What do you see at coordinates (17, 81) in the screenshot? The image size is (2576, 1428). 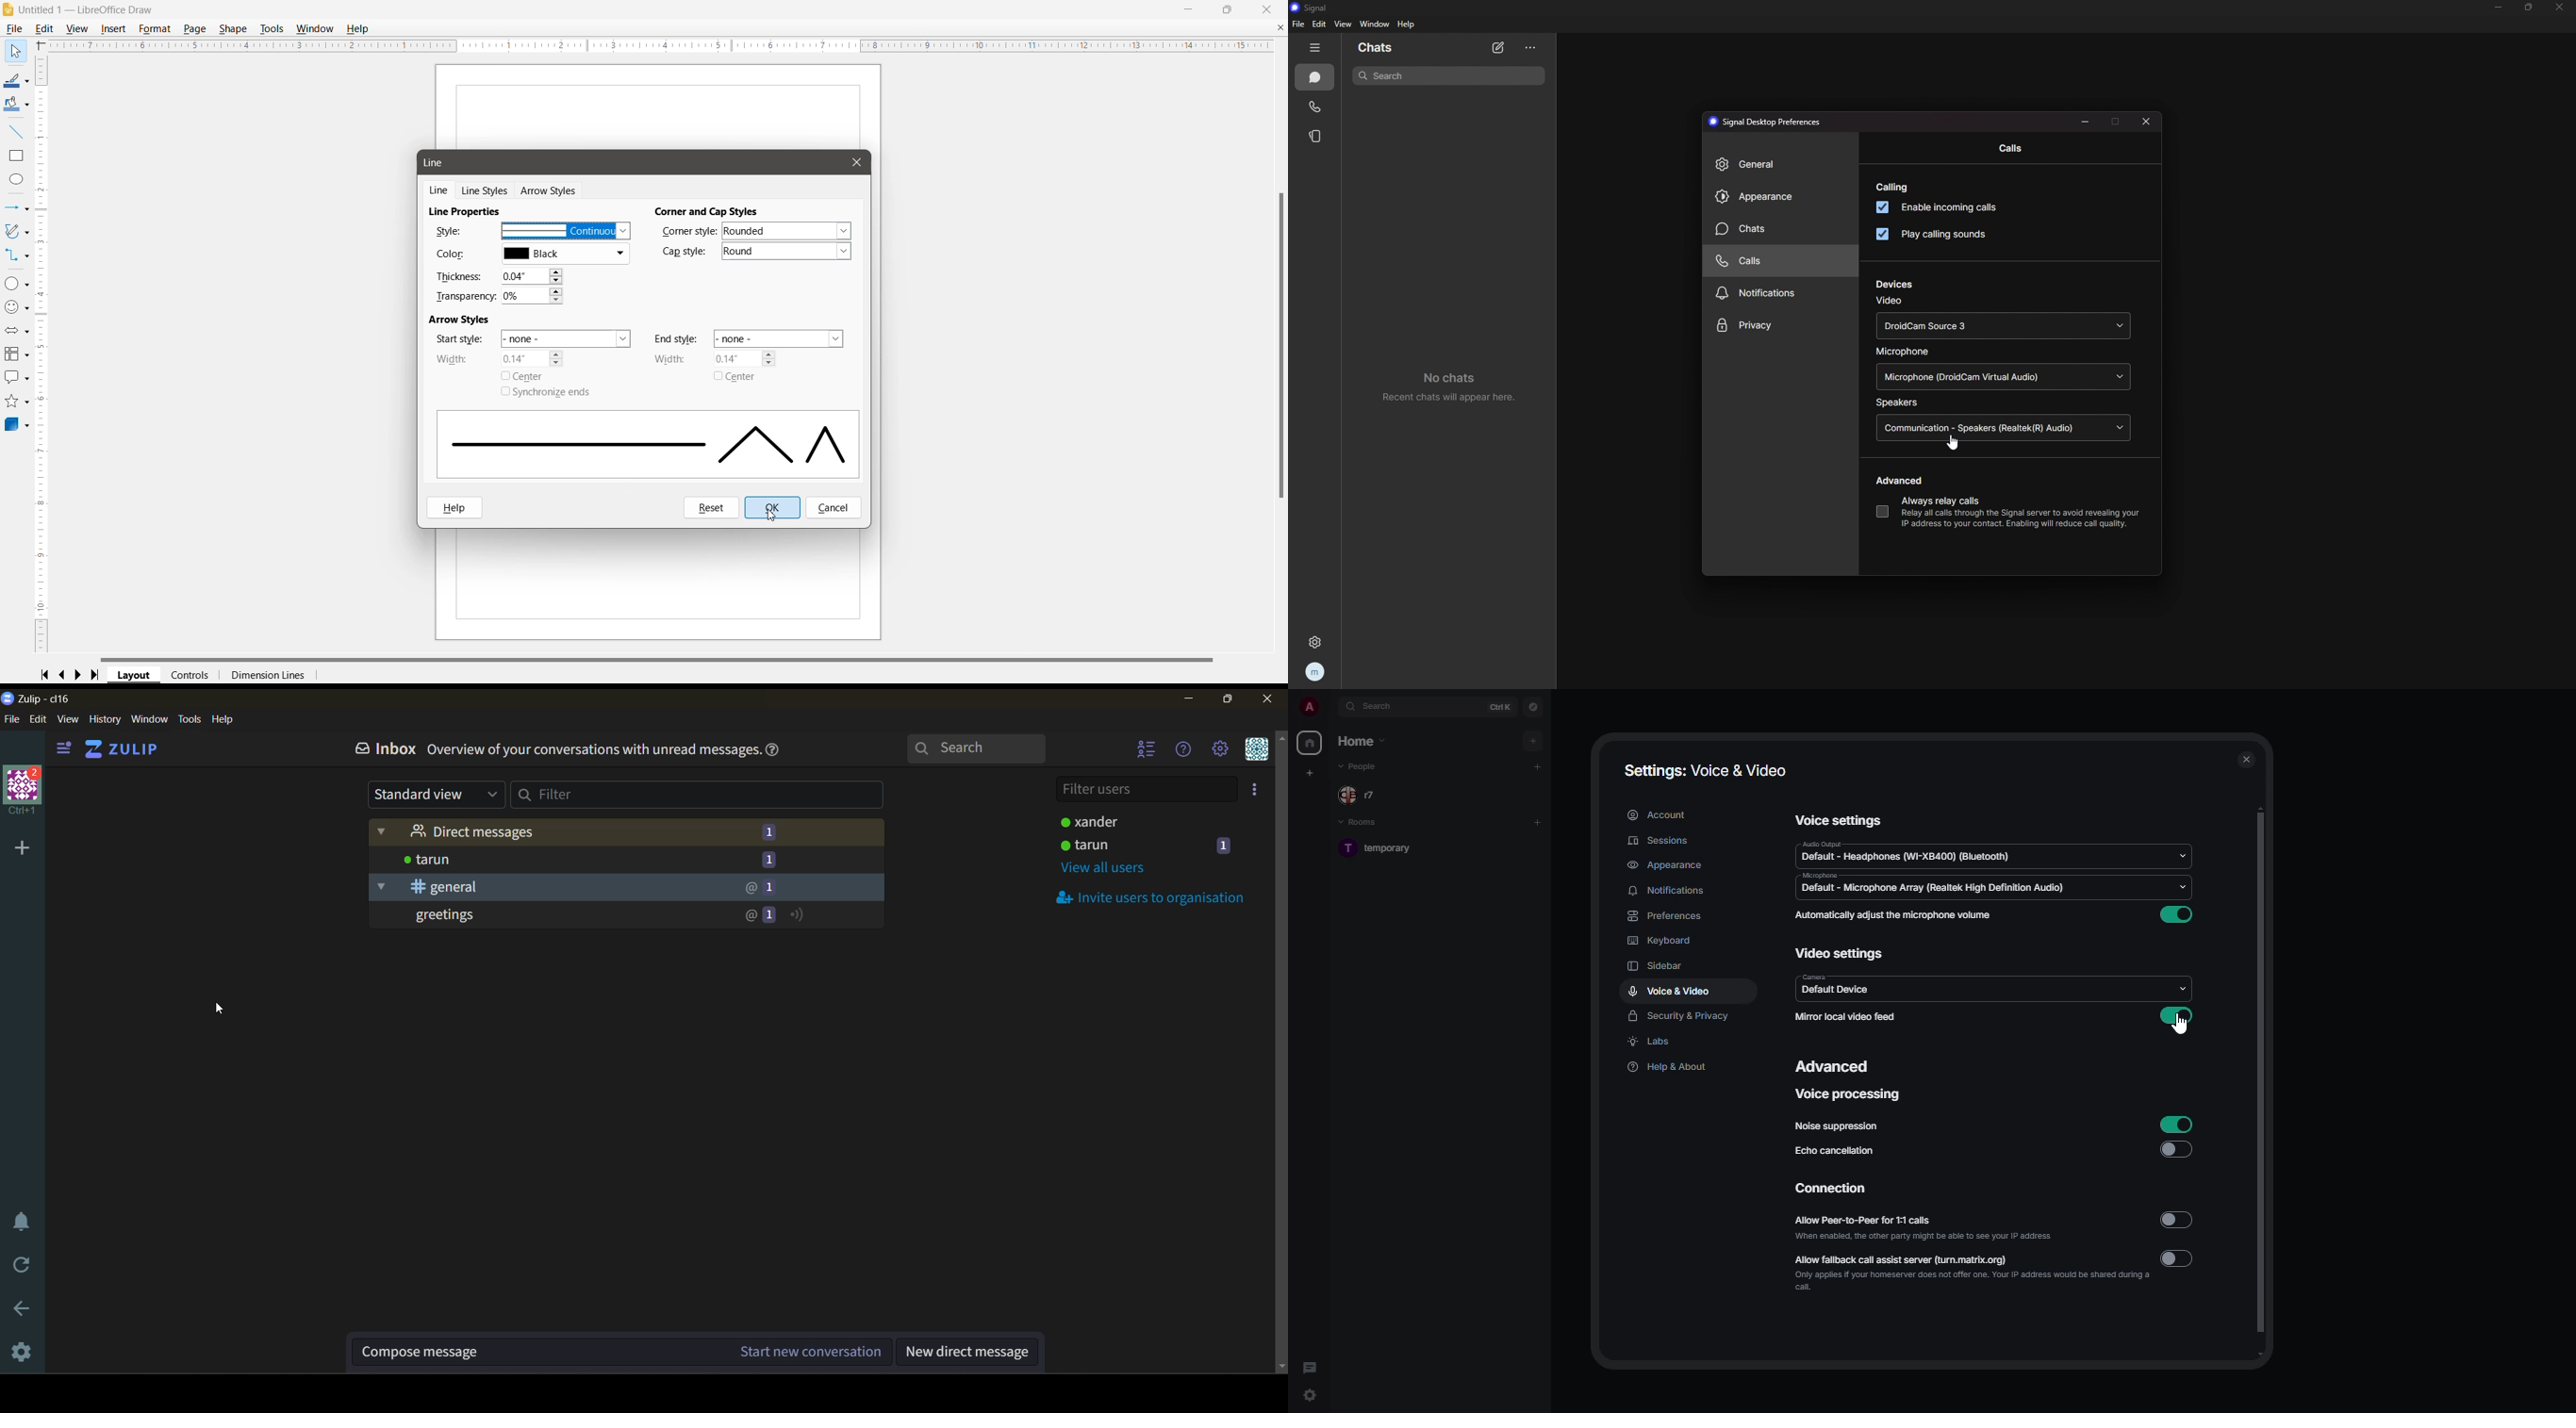 I see `Line Color` at bounding box center [17, 81].